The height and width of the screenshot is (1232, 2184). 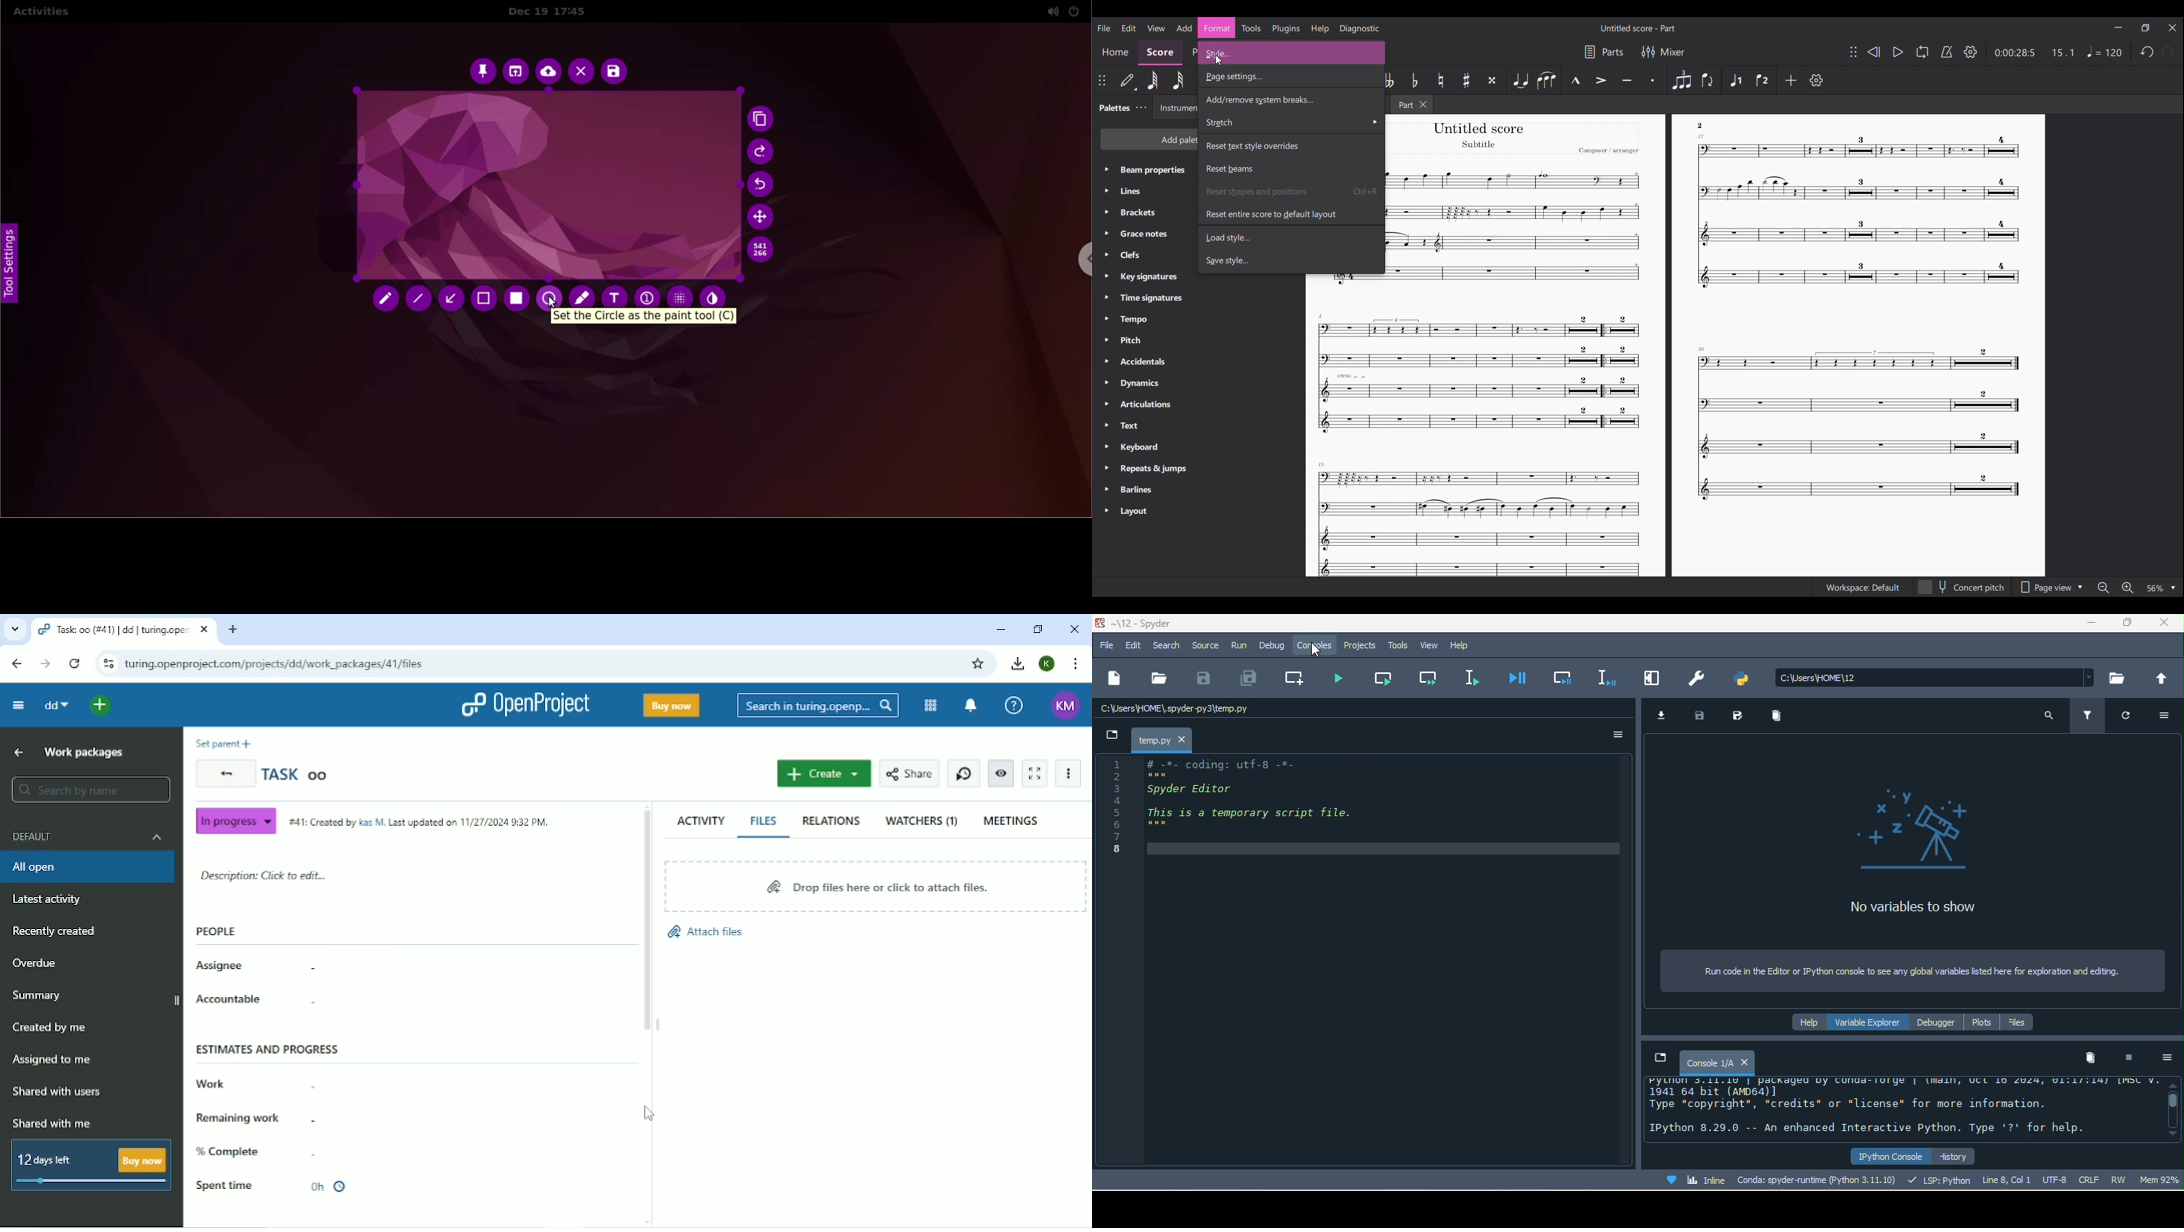 What do you see at coordinates (1133, 645) in the screenshot?
I see `edit` at bounding box center [1133, 645].